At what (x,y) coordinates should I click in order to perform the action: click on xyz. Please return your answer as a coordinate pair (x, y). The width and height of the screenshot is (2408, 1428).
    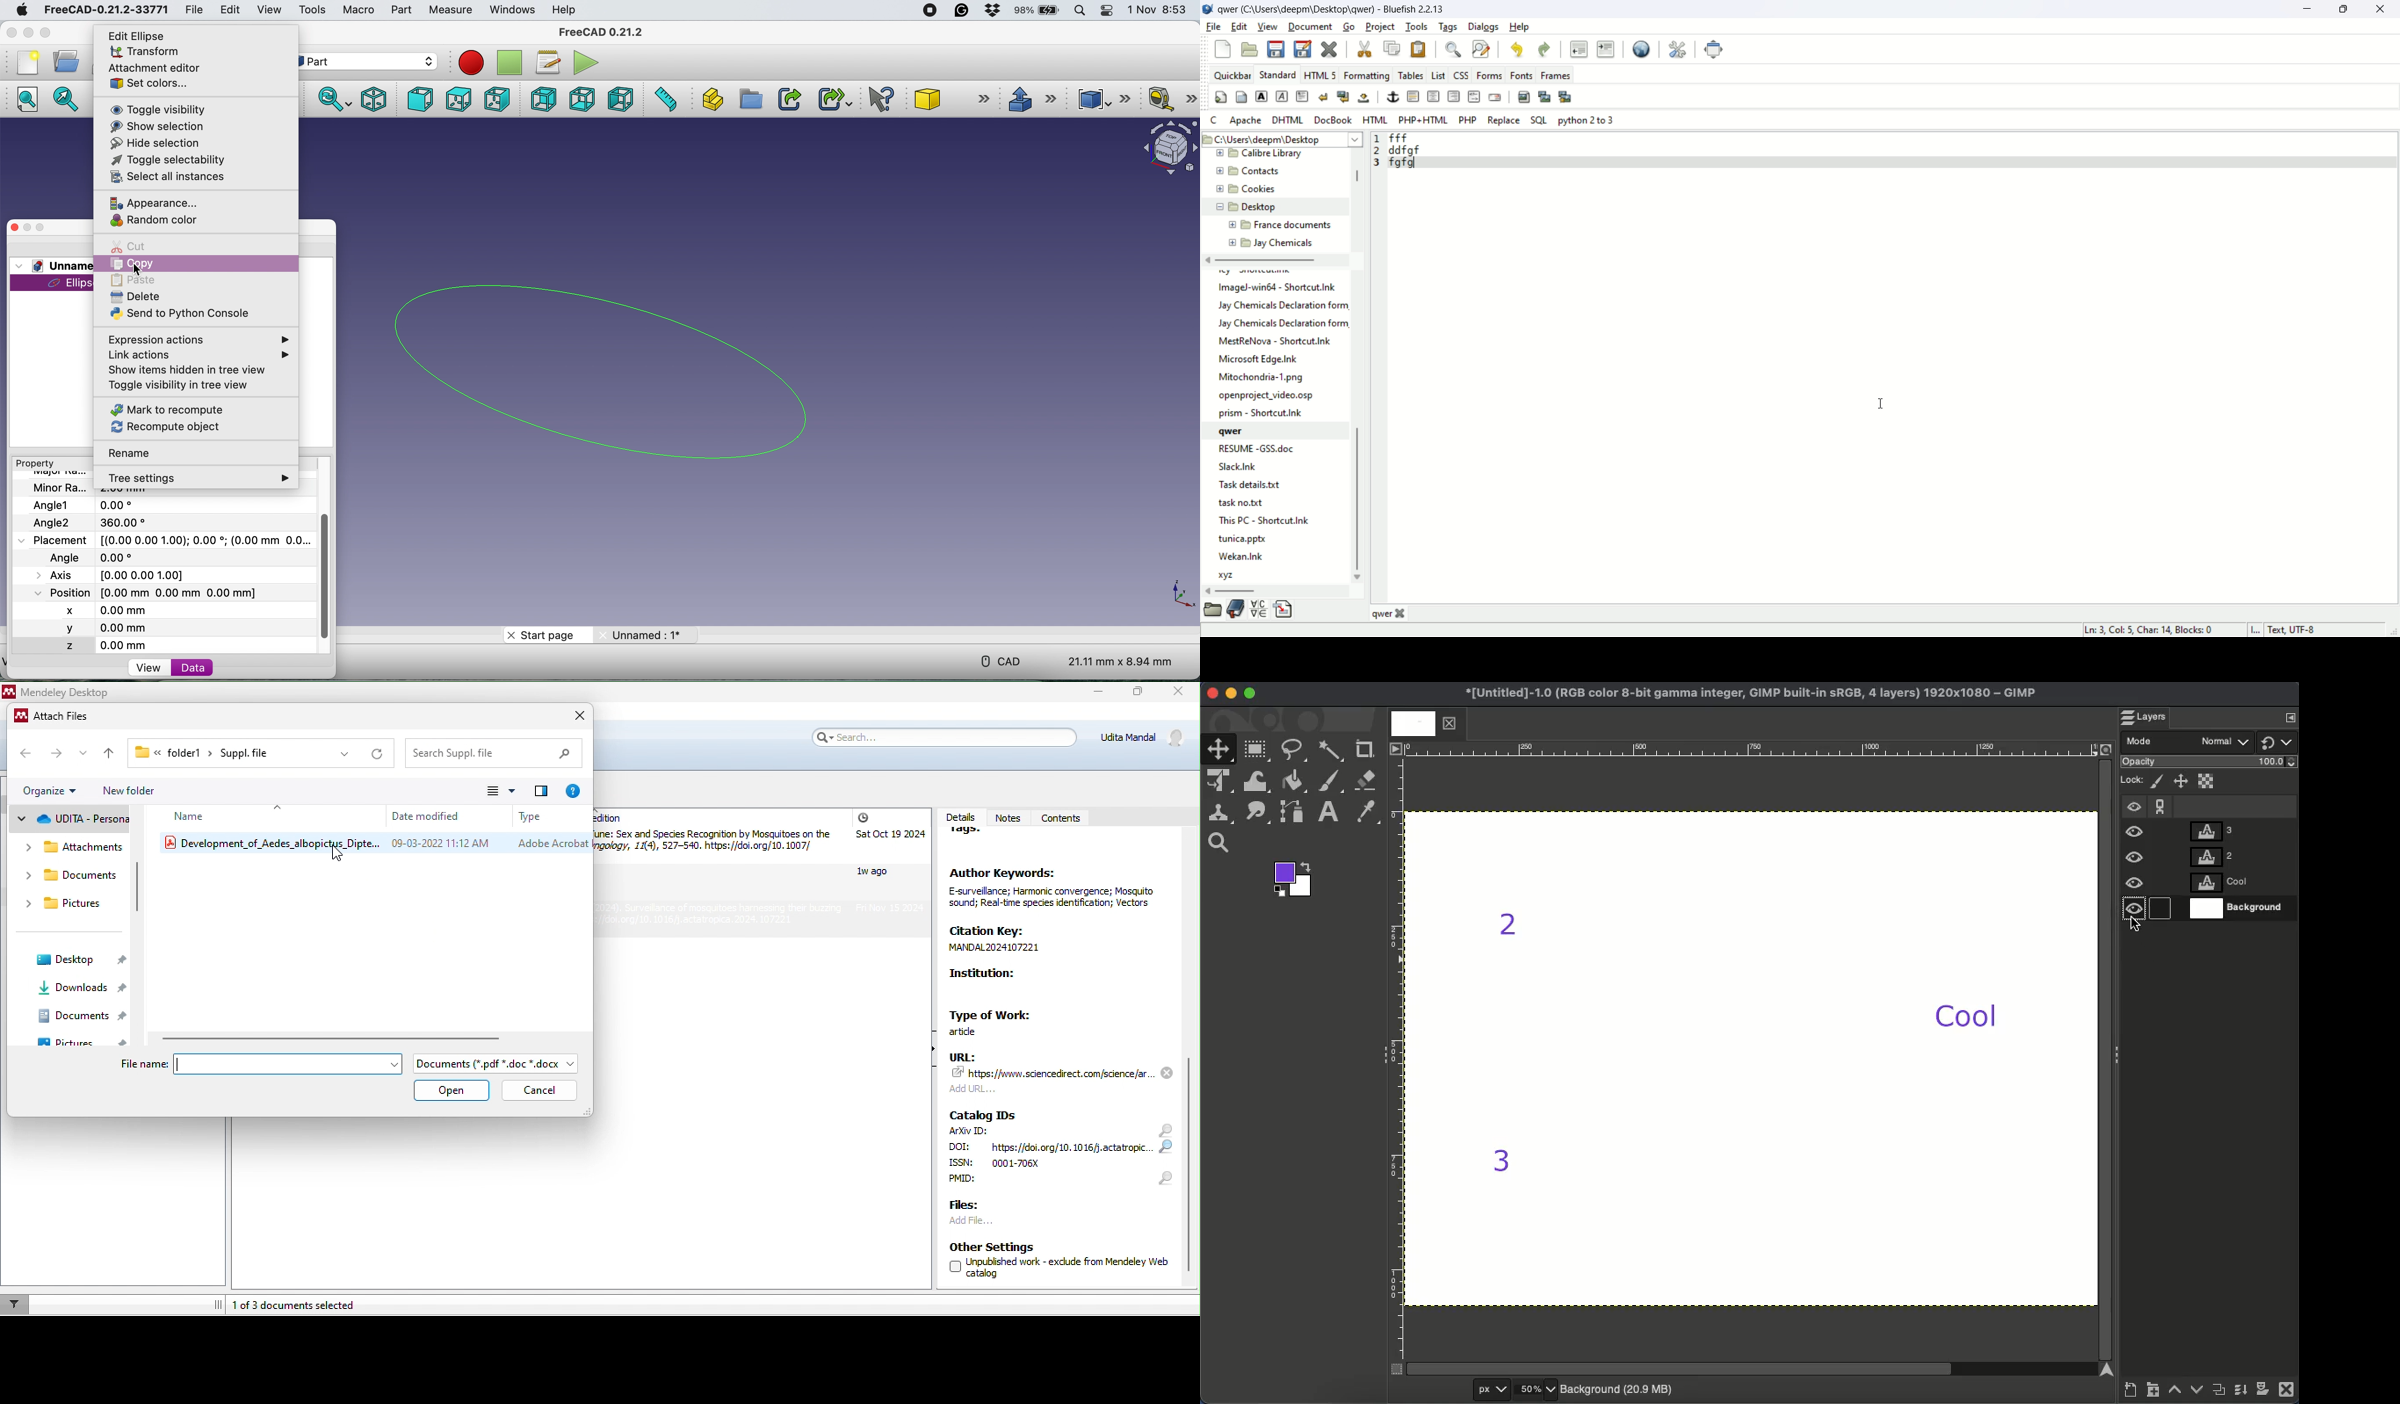
    Looking at the image, I should click on (1229, 575).